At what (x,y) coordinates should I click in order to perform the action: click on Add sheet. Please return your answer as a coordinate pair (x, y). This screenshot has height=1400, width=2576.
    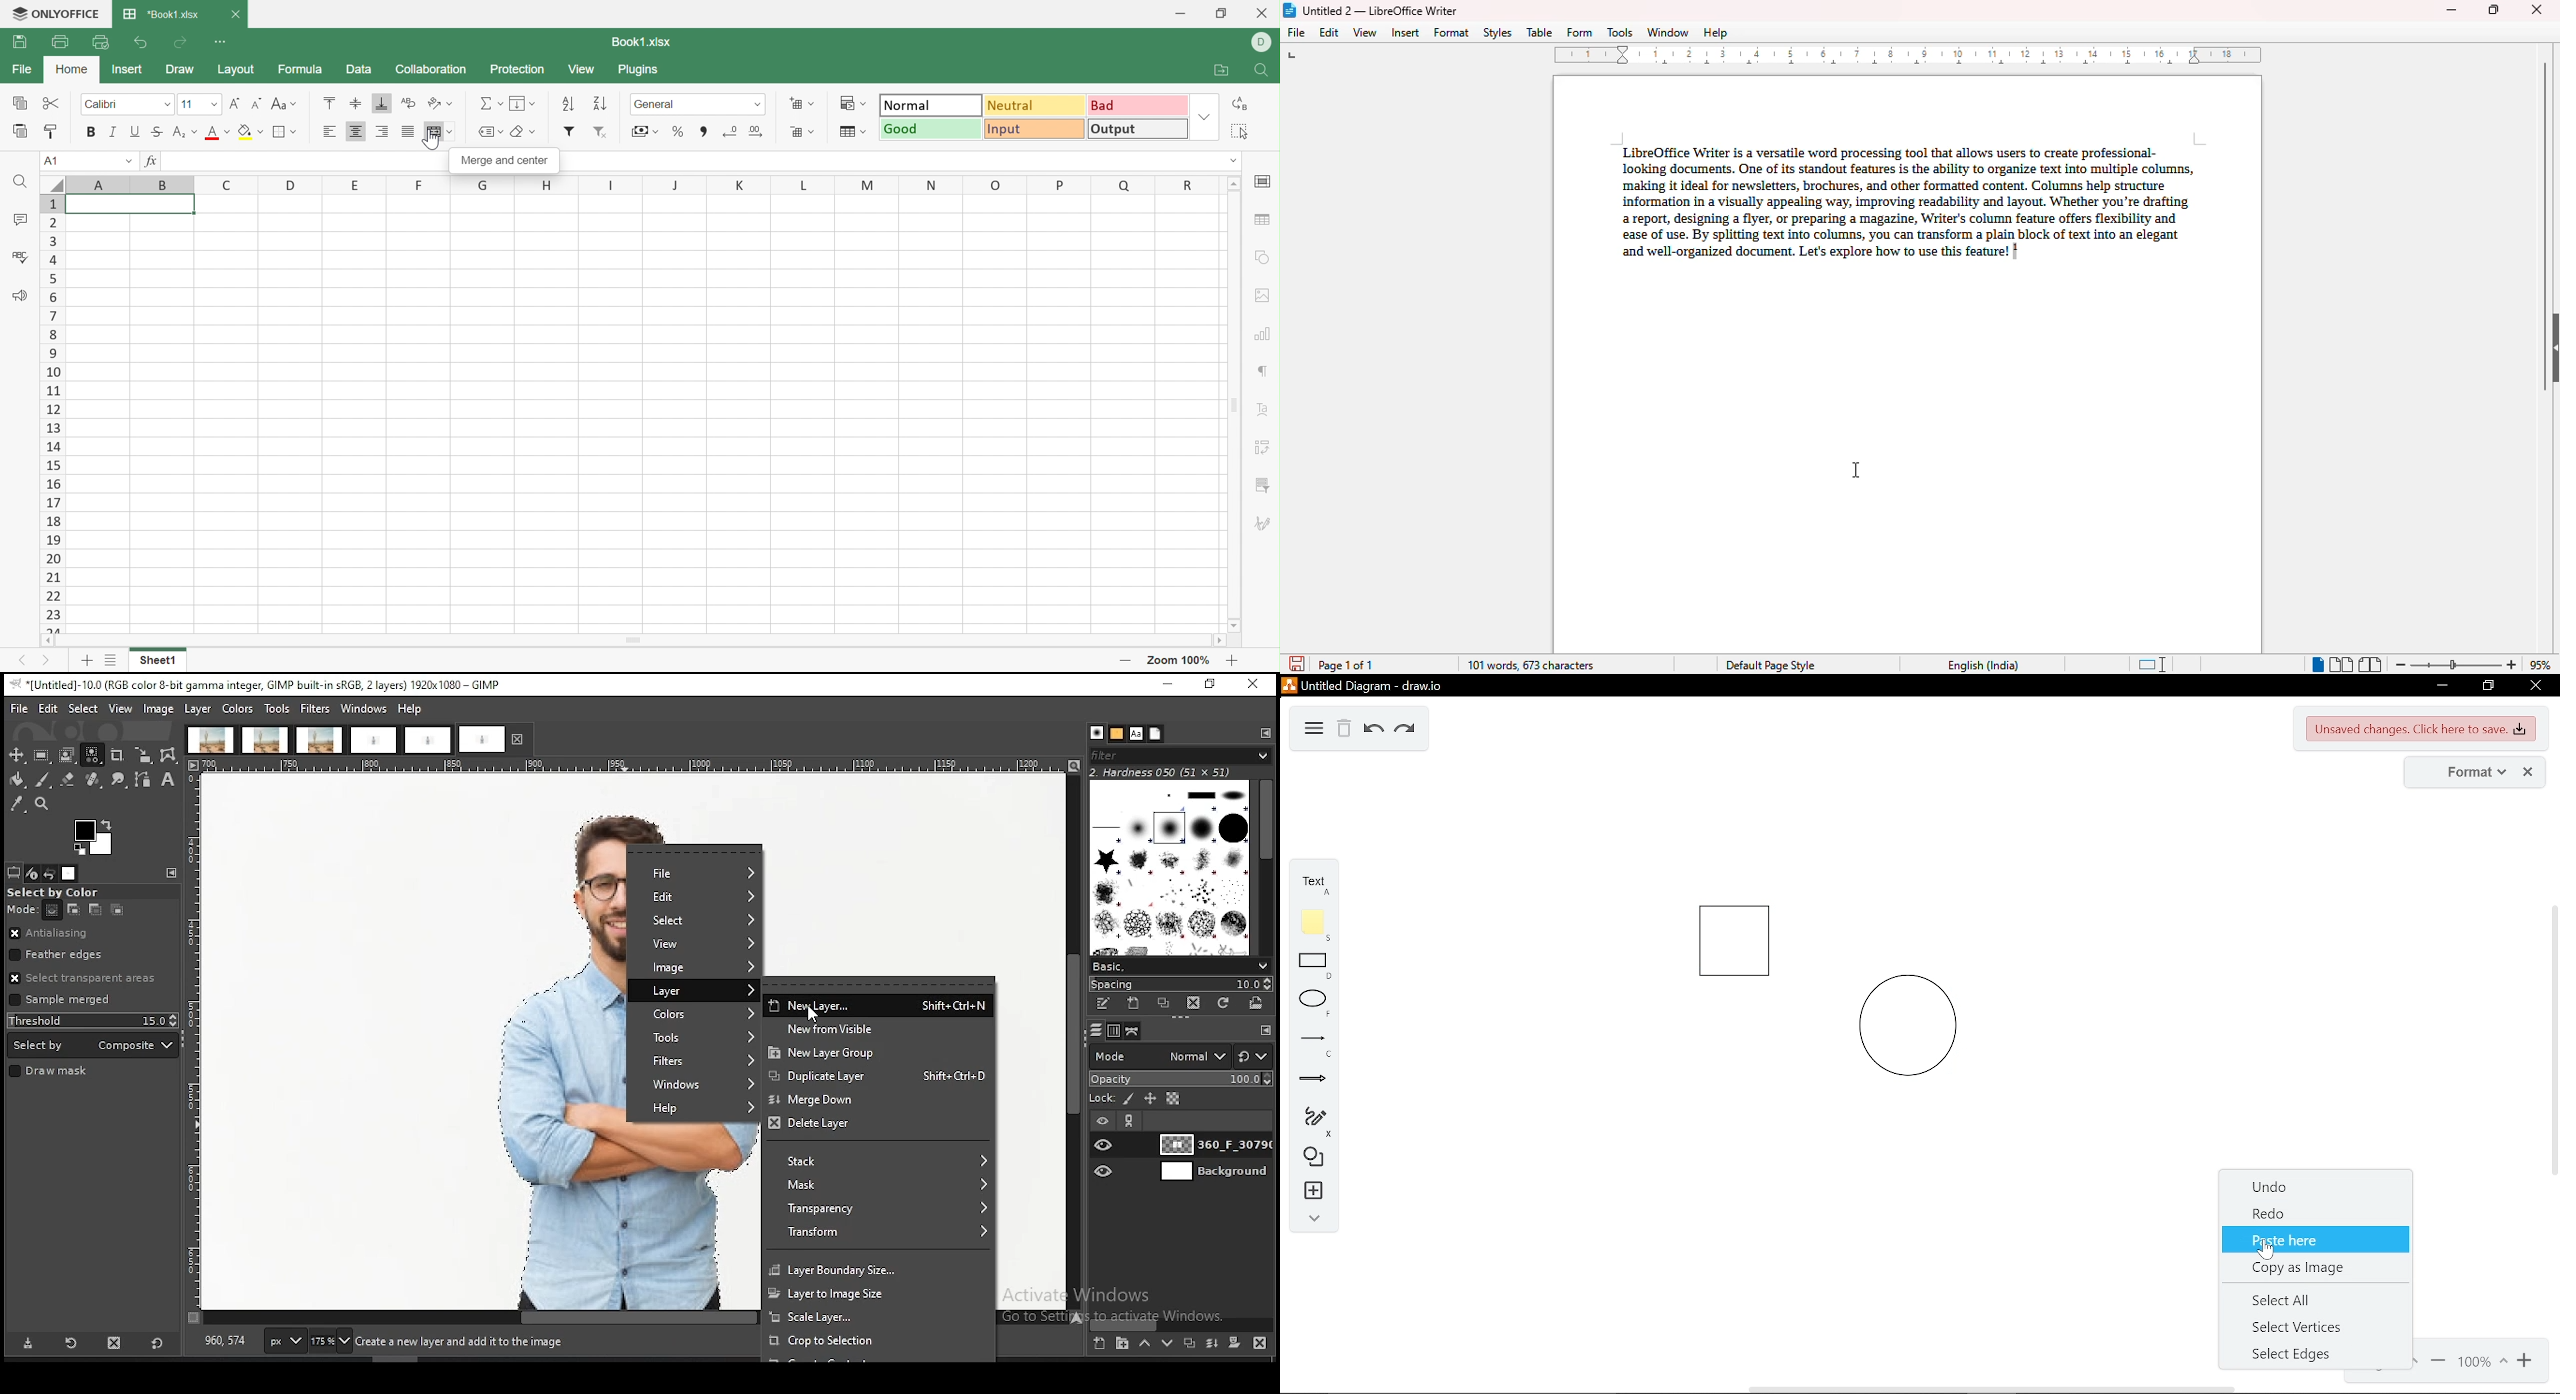
    Looking at the image, I should click on (89, 663).